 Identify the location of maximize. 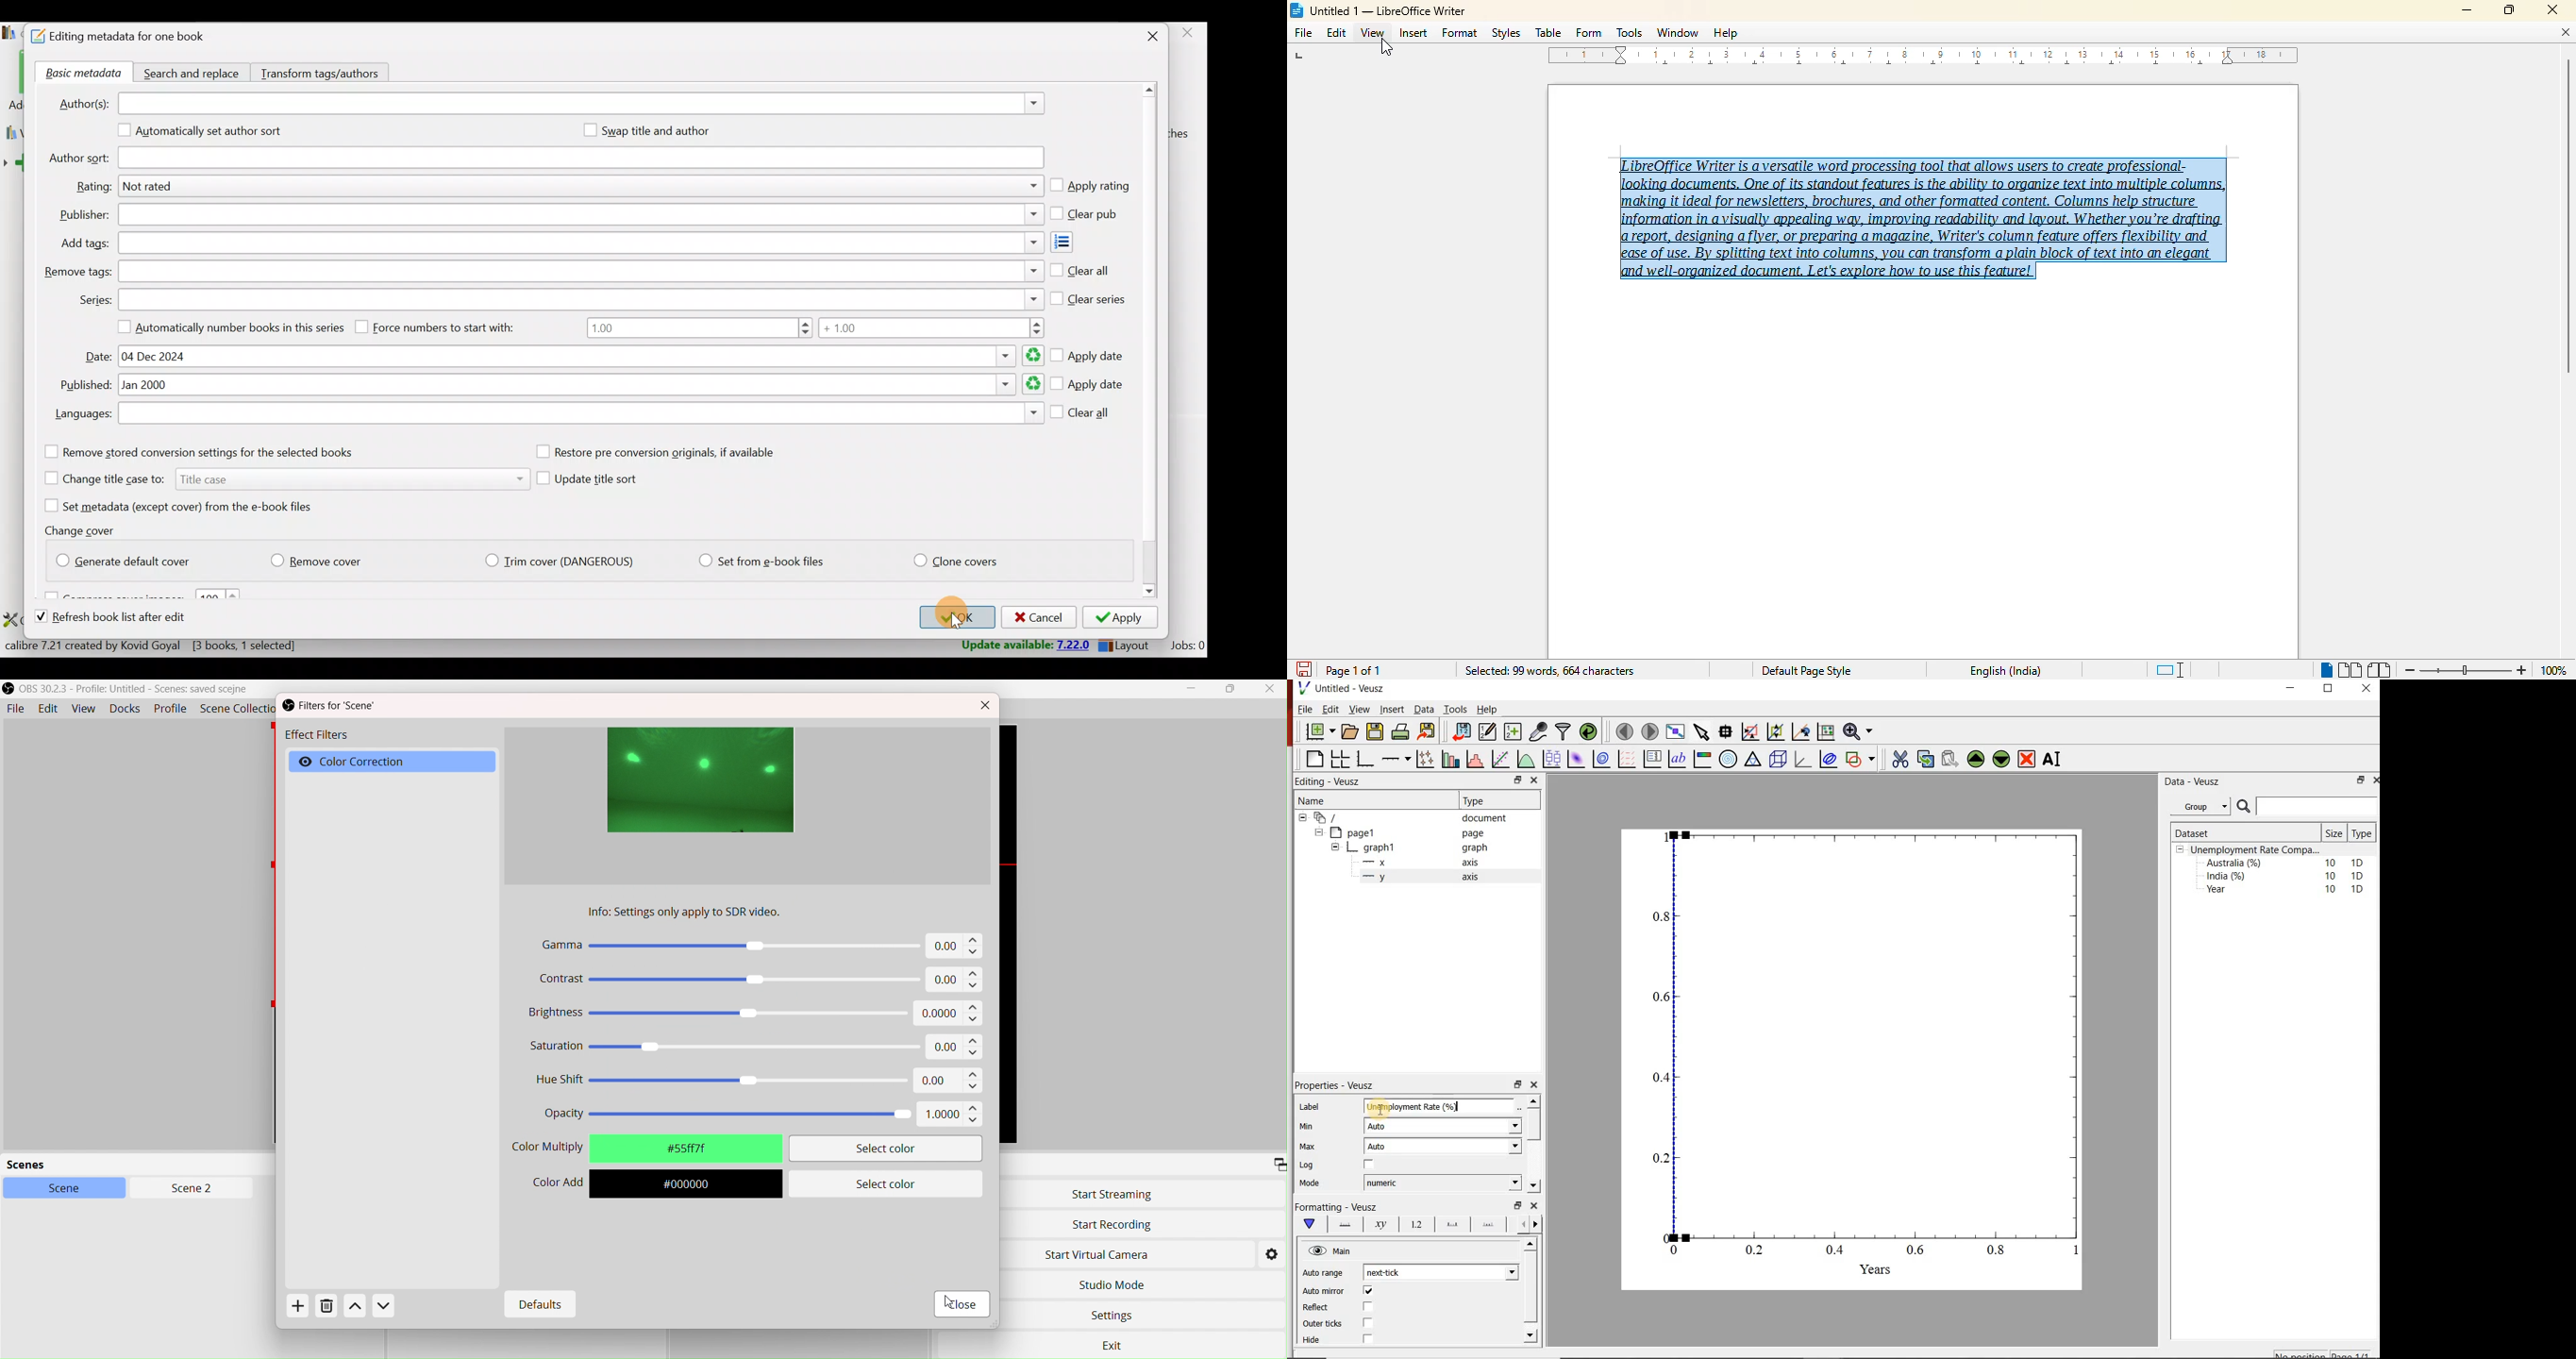
(2508, 9).